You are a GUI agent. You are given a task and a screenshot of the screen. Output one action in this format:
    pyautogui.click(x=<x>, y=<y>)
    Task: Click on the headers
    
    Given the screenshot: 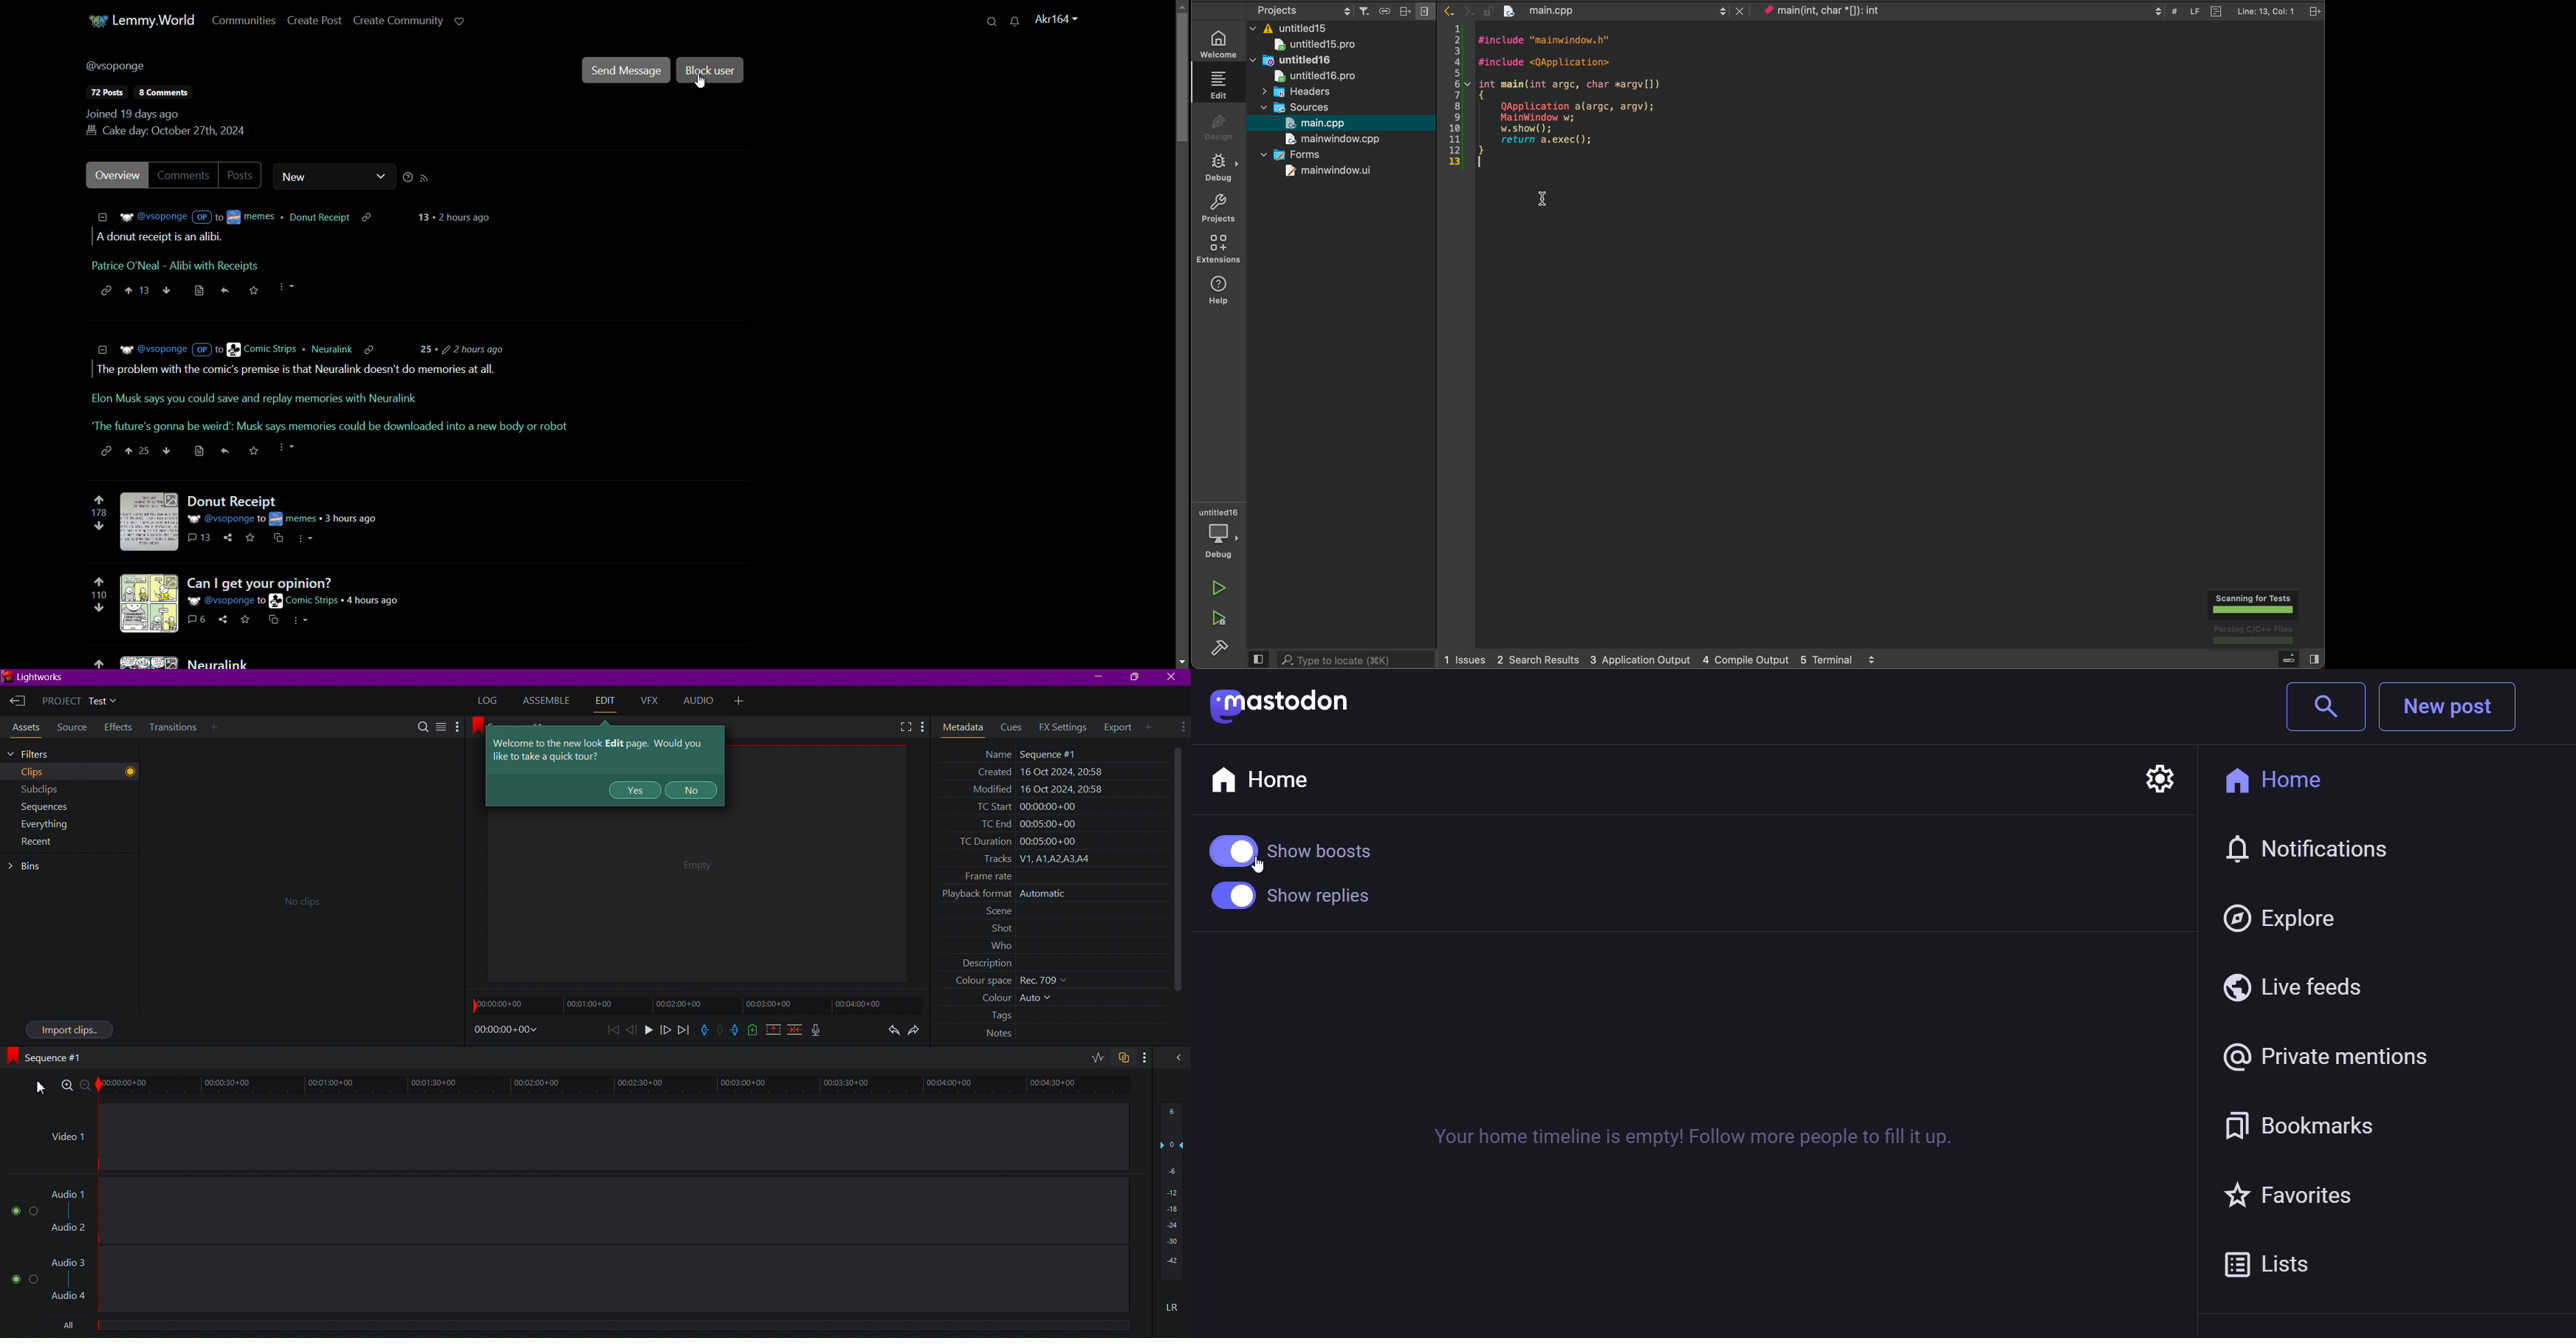 What is the action you would take?
    pyautogui.click(x=1306, y=91)
    